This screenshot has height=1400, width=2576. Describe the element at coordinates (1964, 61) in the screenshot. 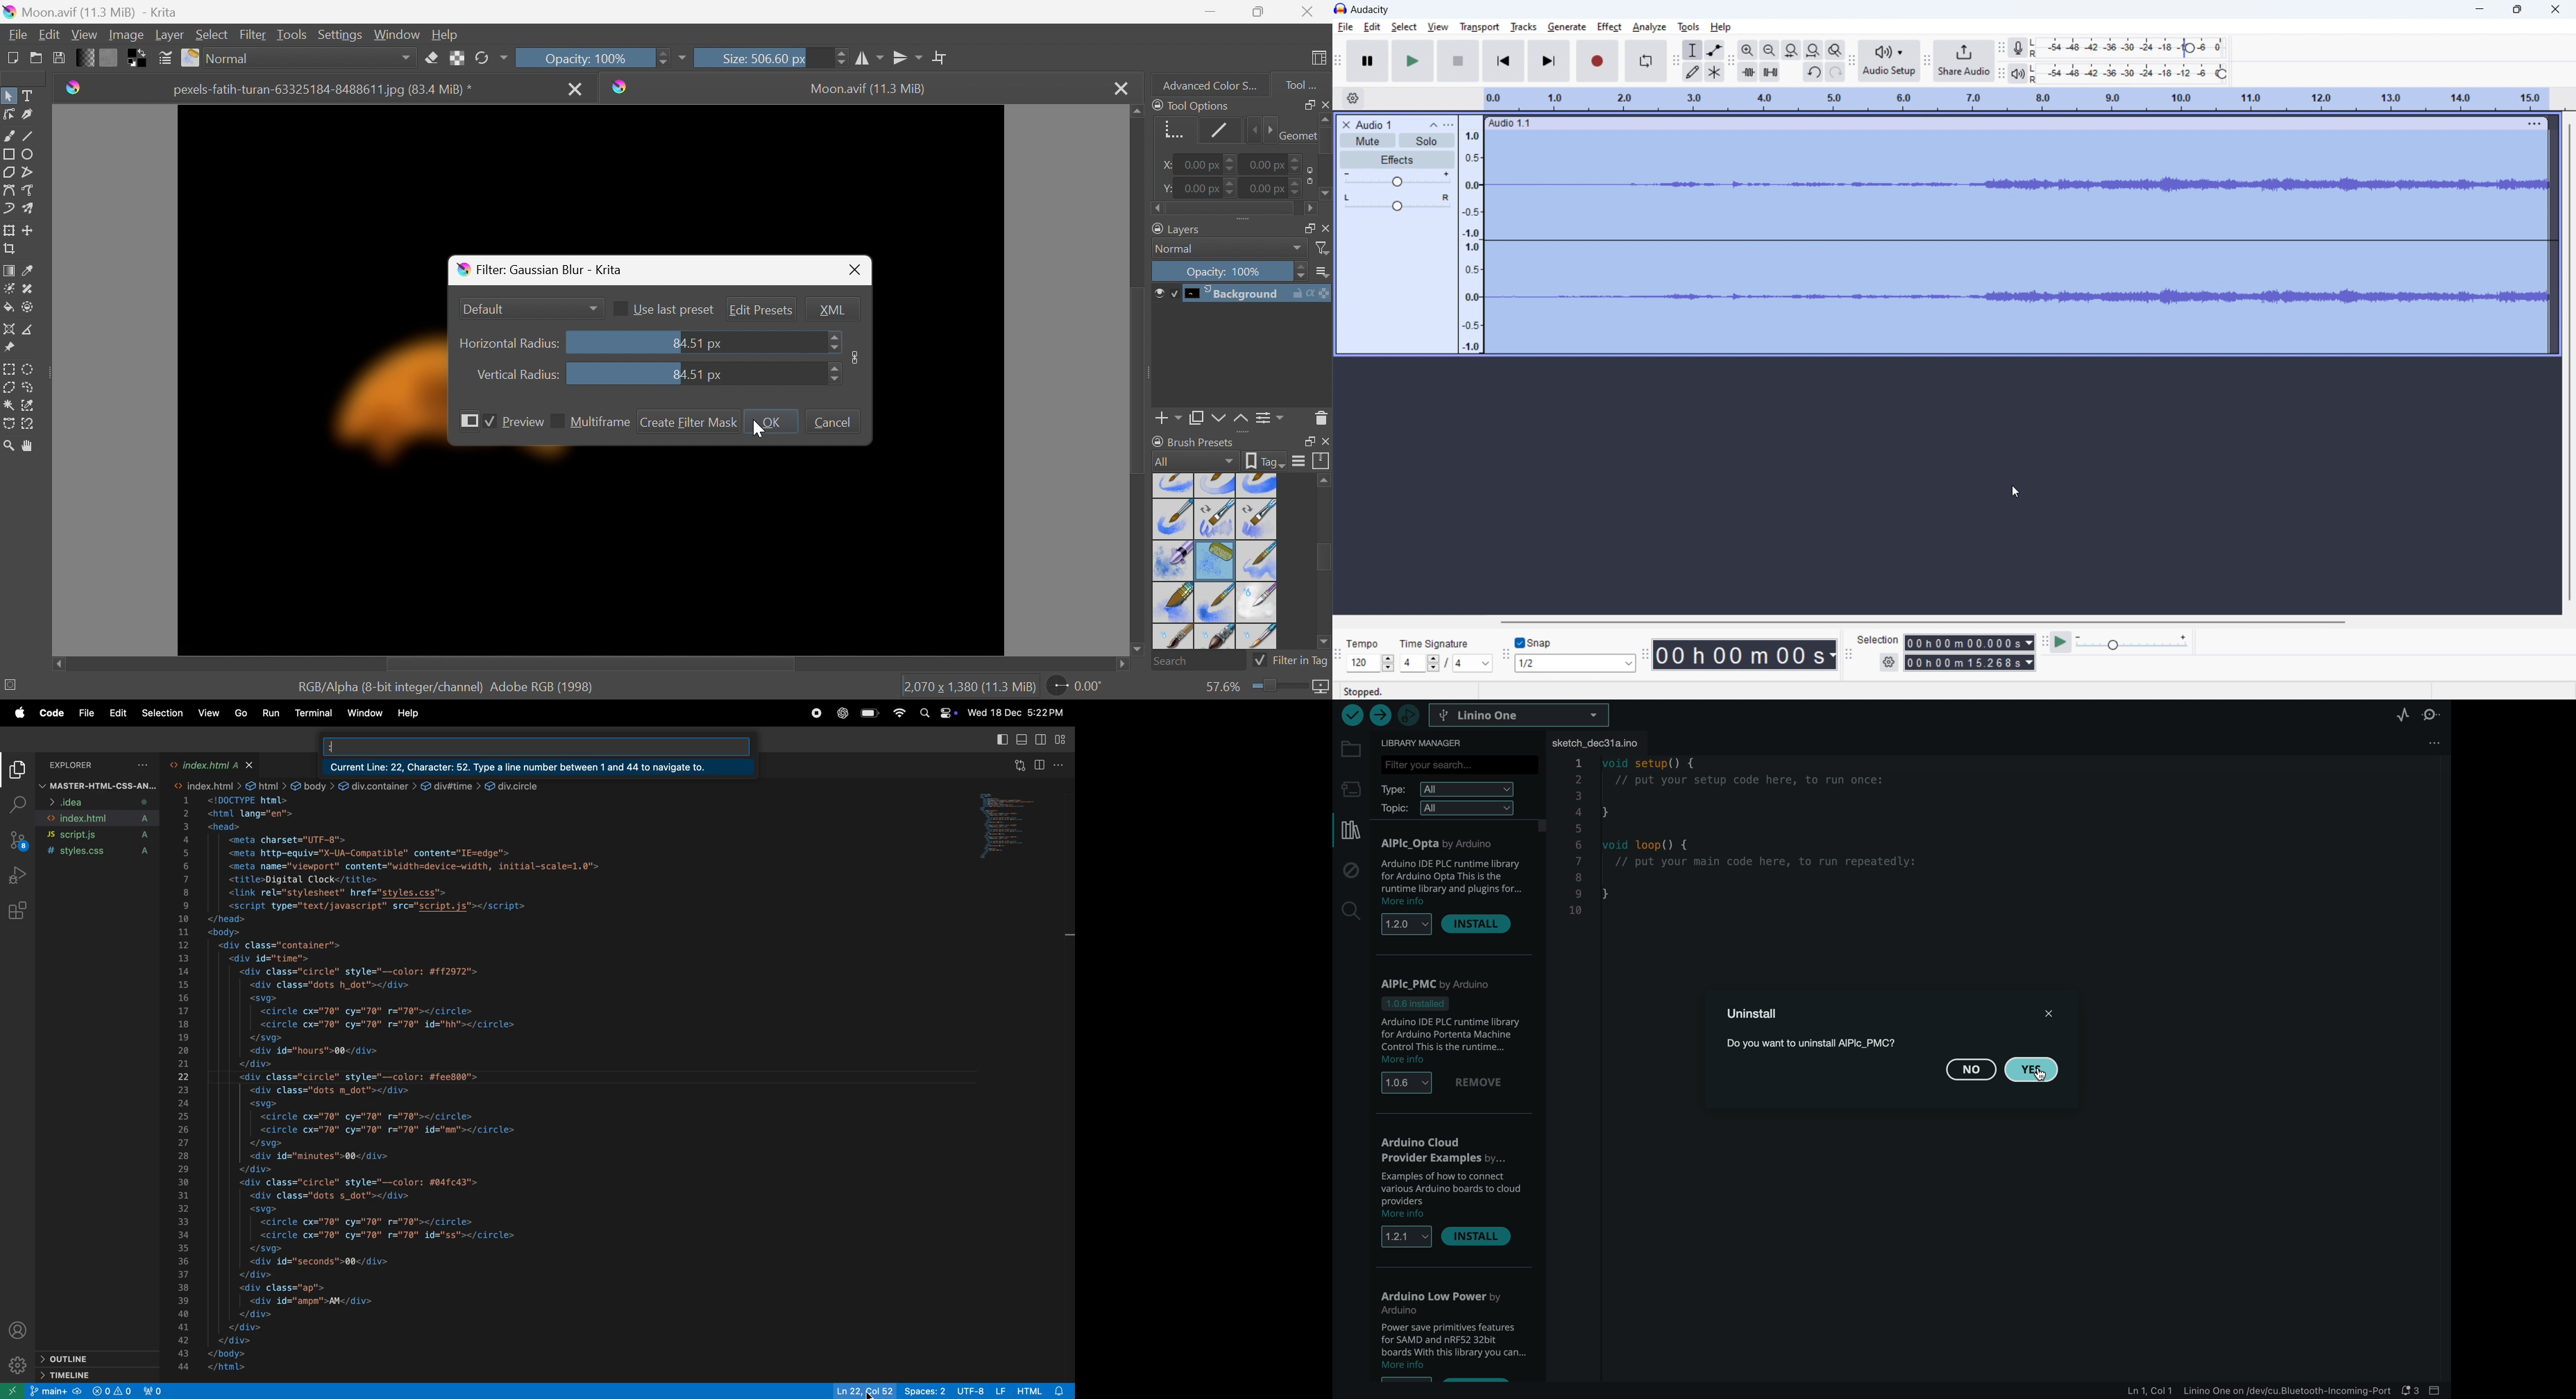

I see `share audio` at that location.